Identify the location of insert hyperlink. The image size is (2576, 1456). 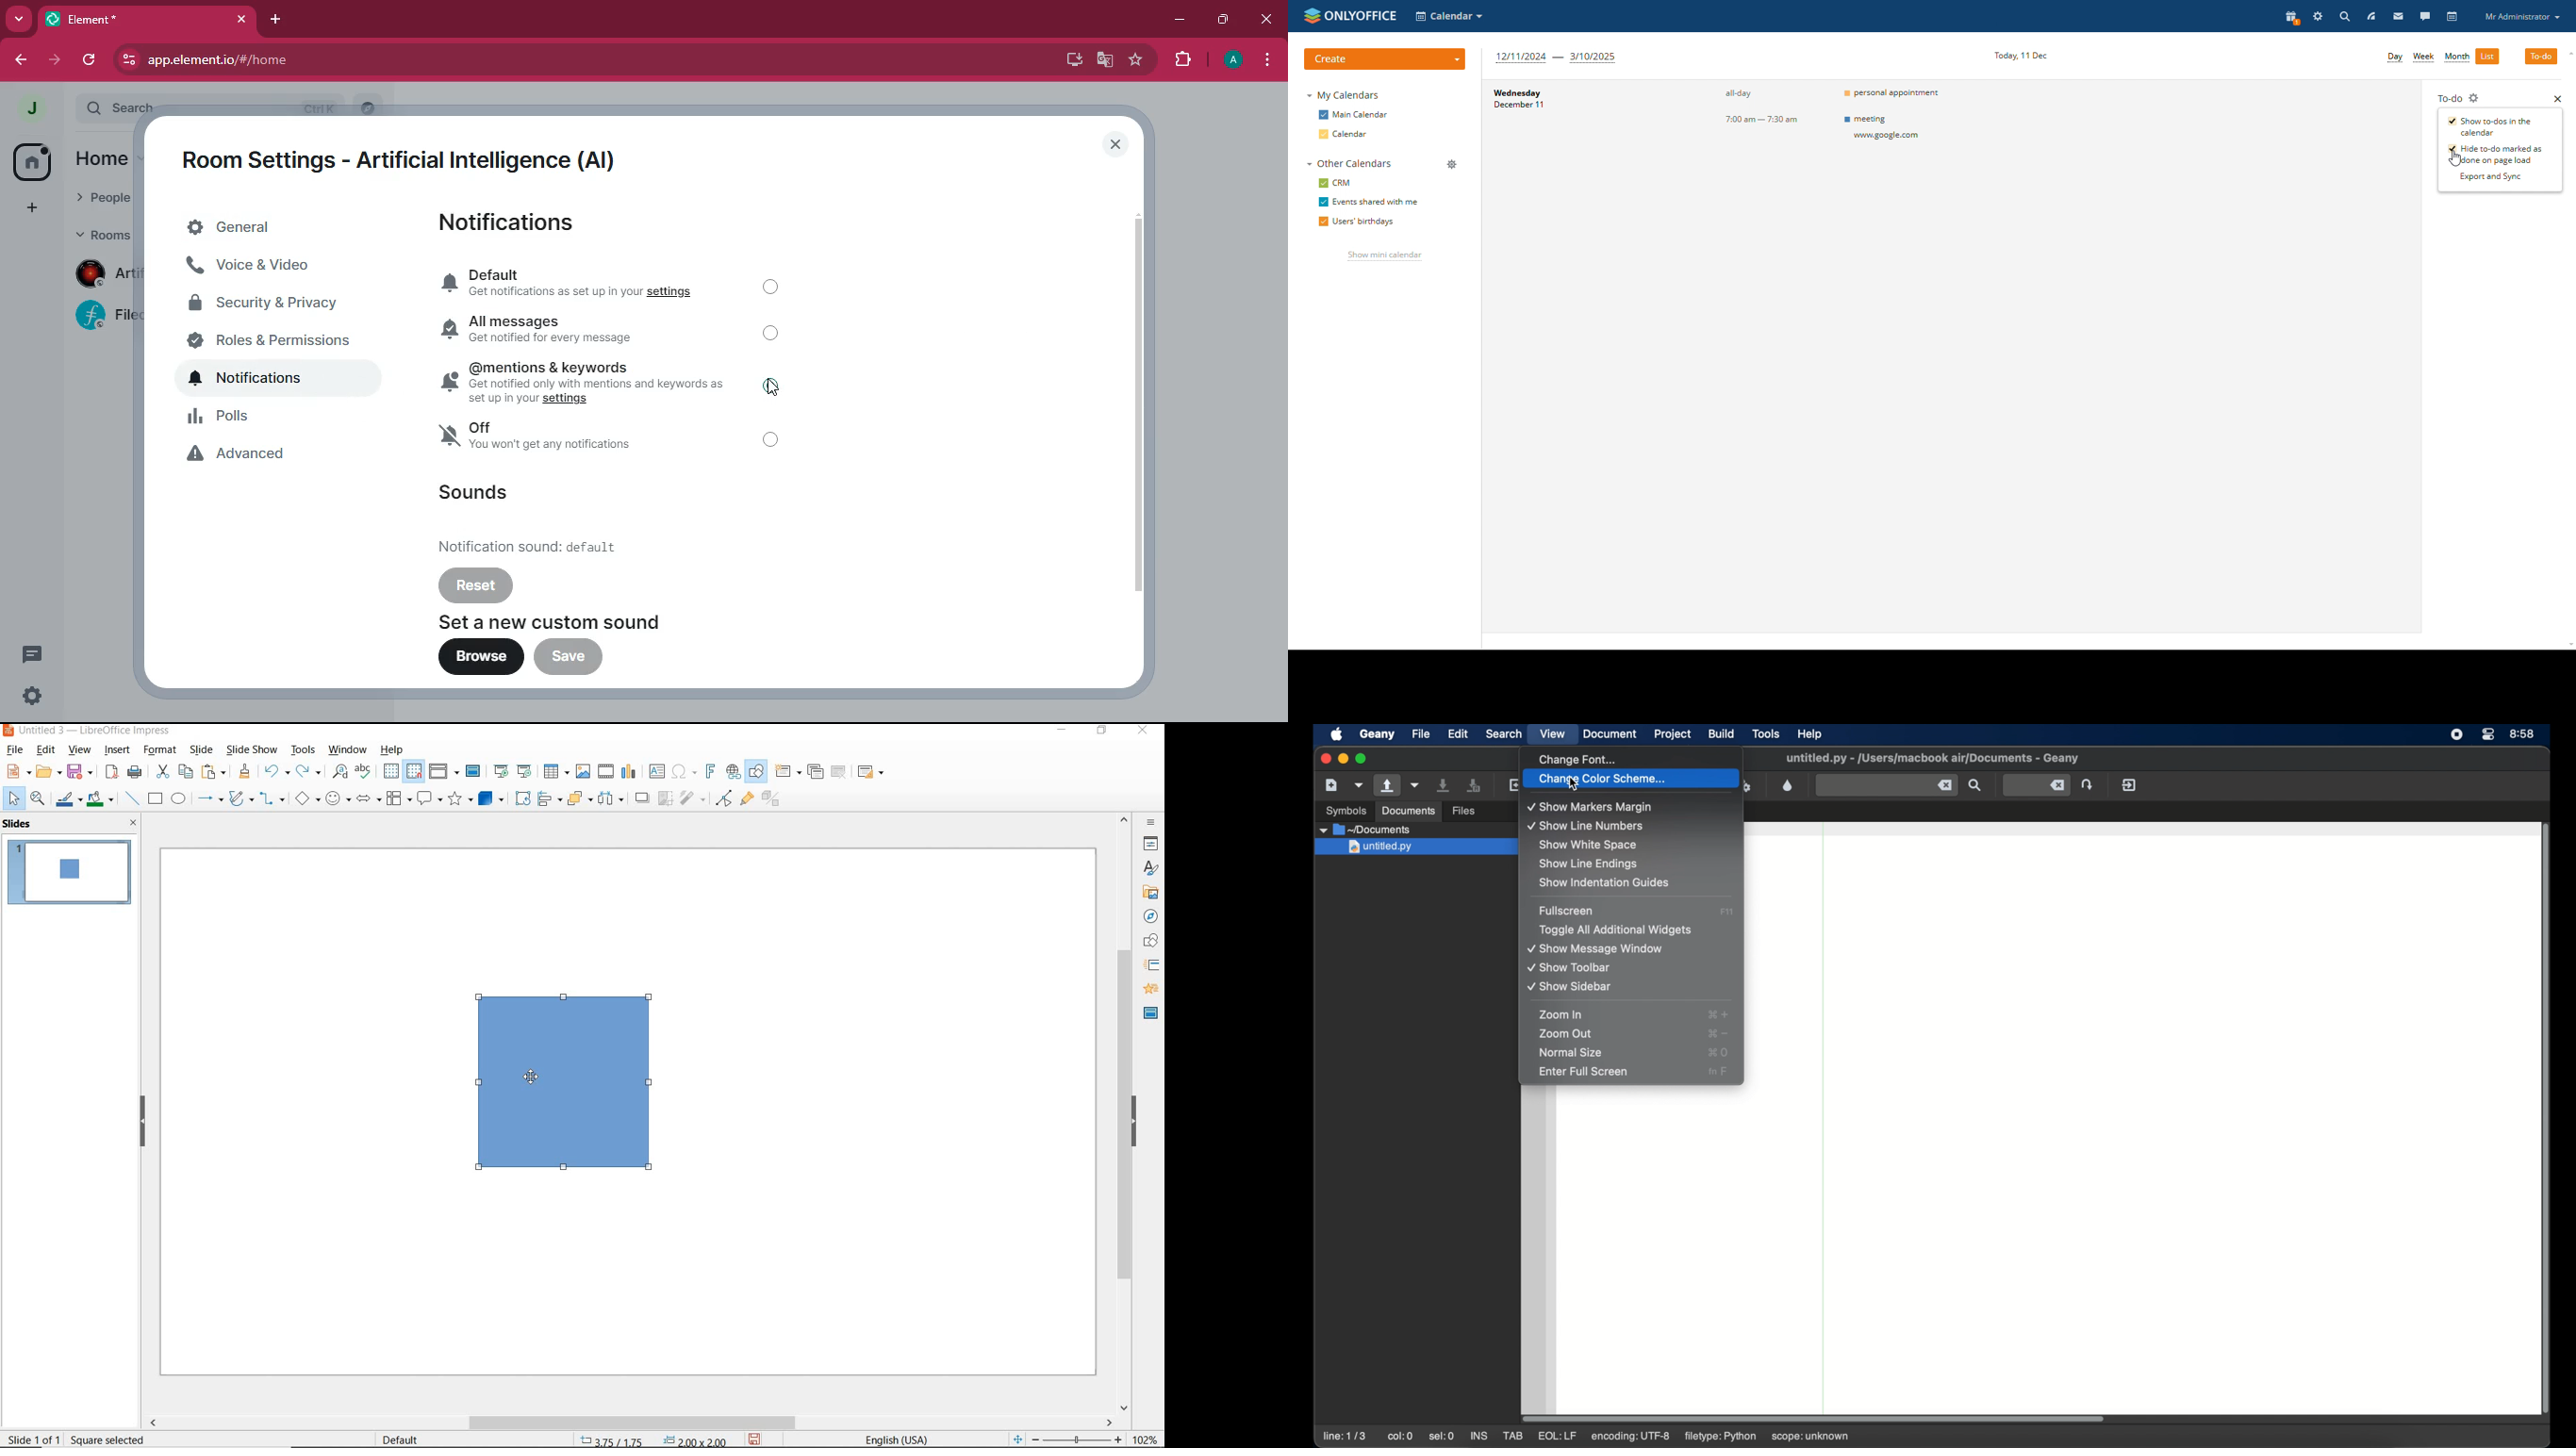
(732, 770).